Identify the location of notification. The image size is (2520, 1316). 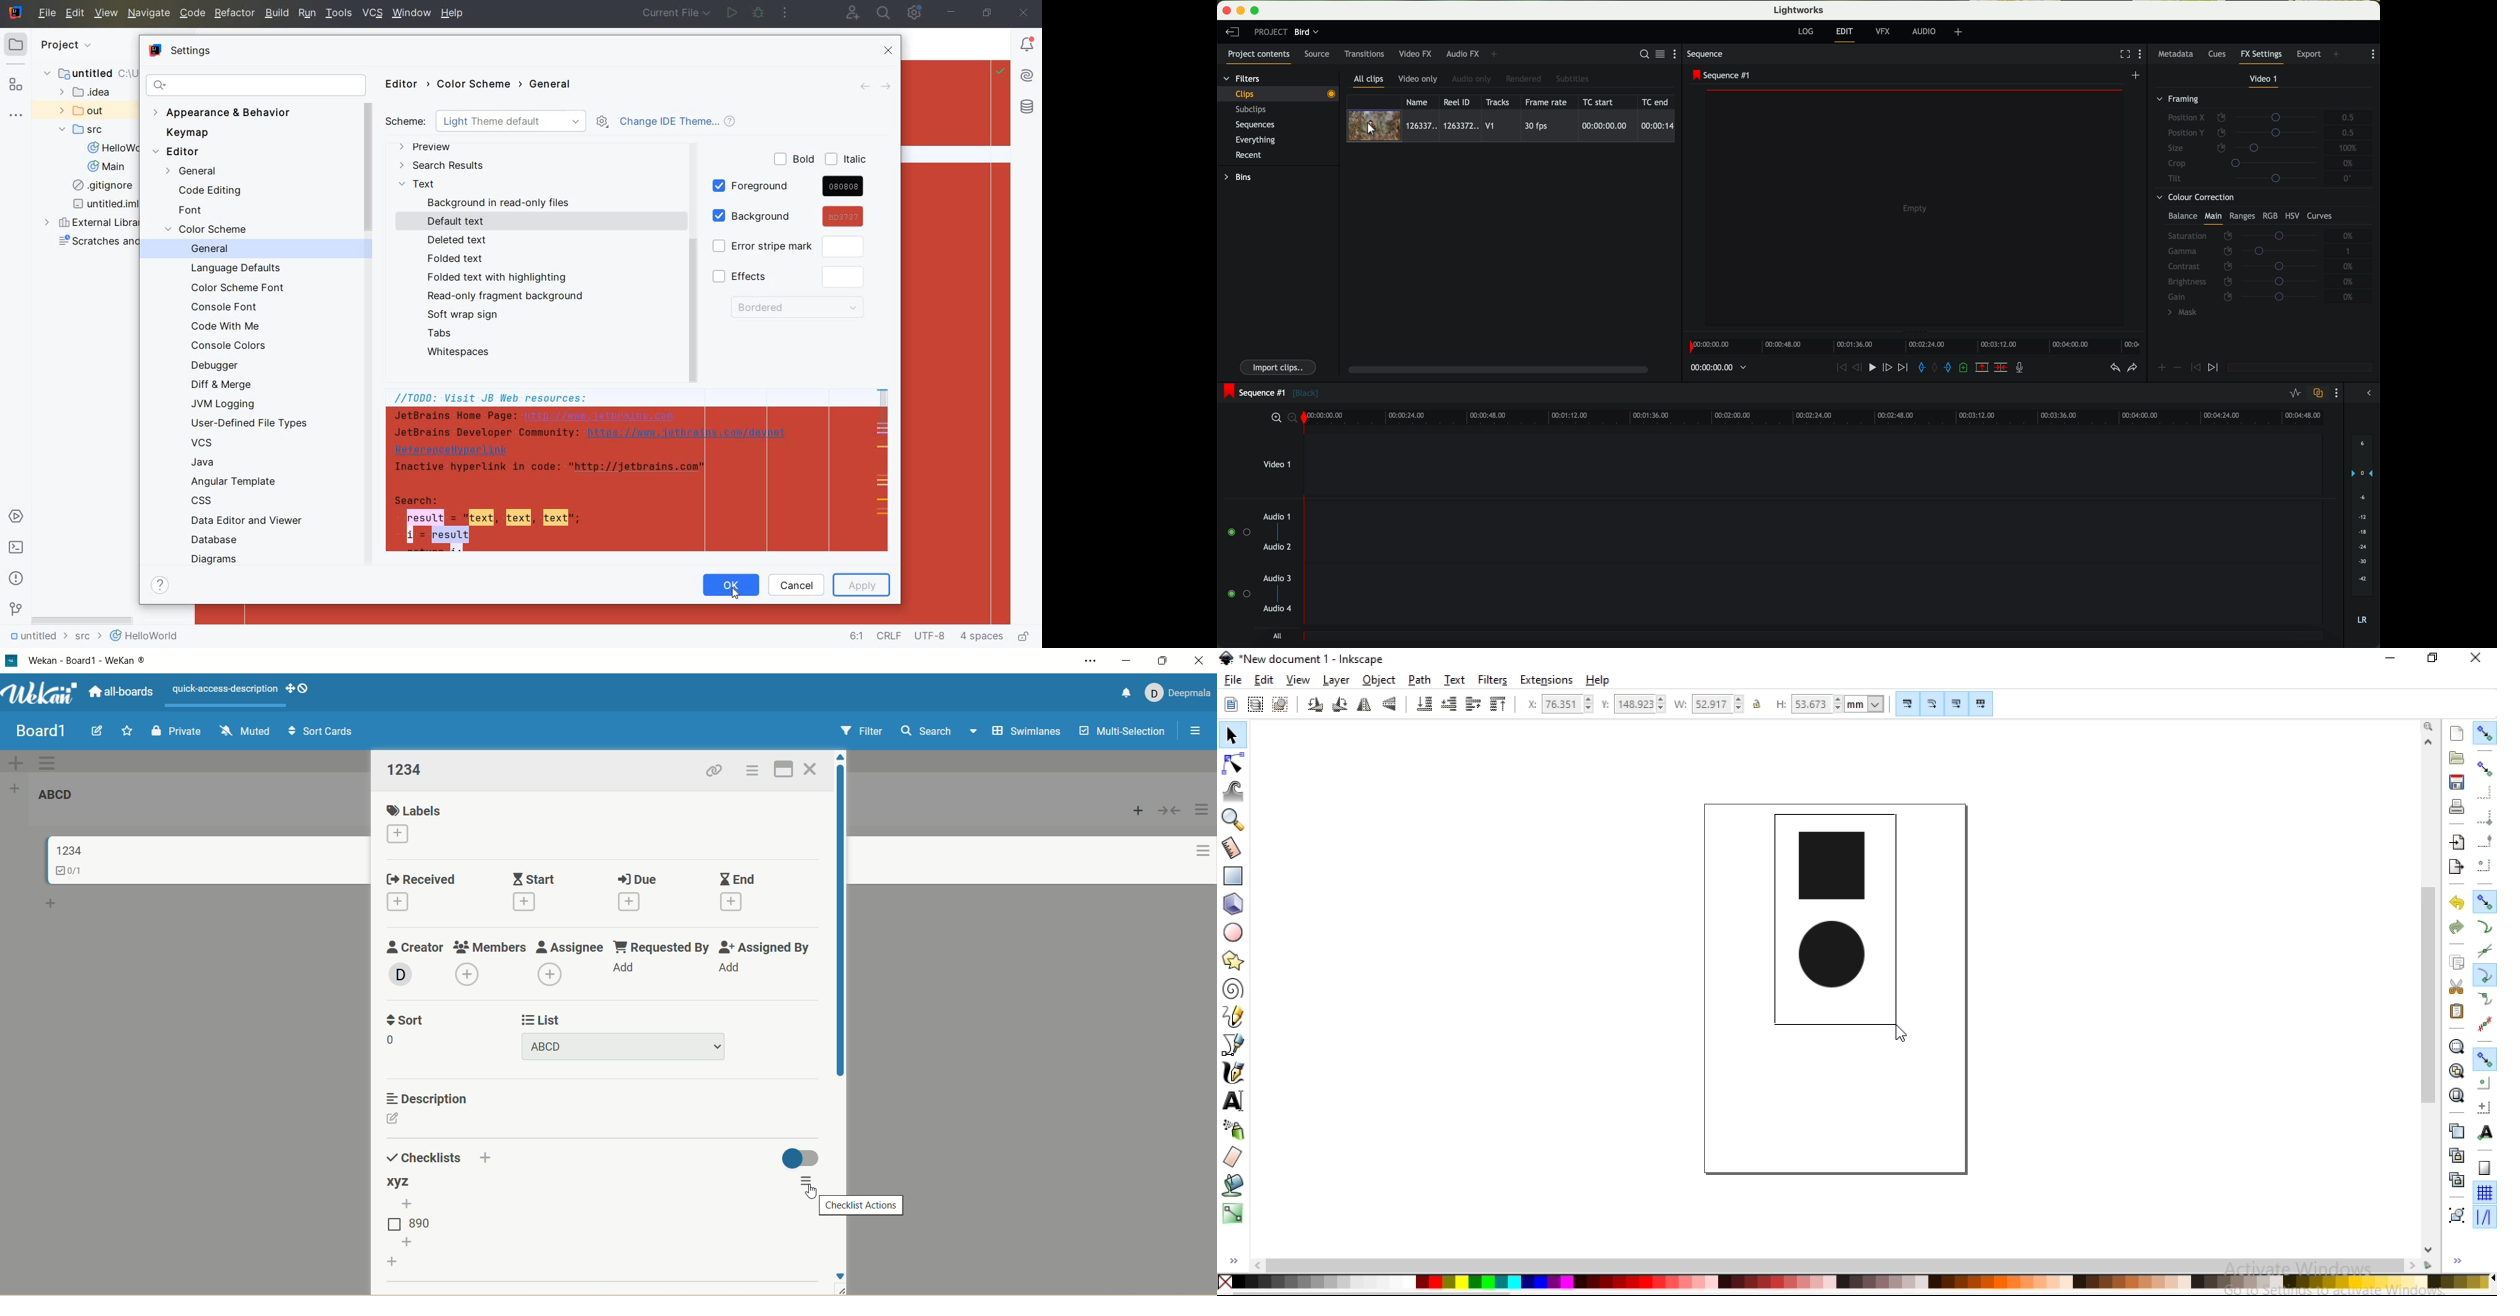
(1124, 695).